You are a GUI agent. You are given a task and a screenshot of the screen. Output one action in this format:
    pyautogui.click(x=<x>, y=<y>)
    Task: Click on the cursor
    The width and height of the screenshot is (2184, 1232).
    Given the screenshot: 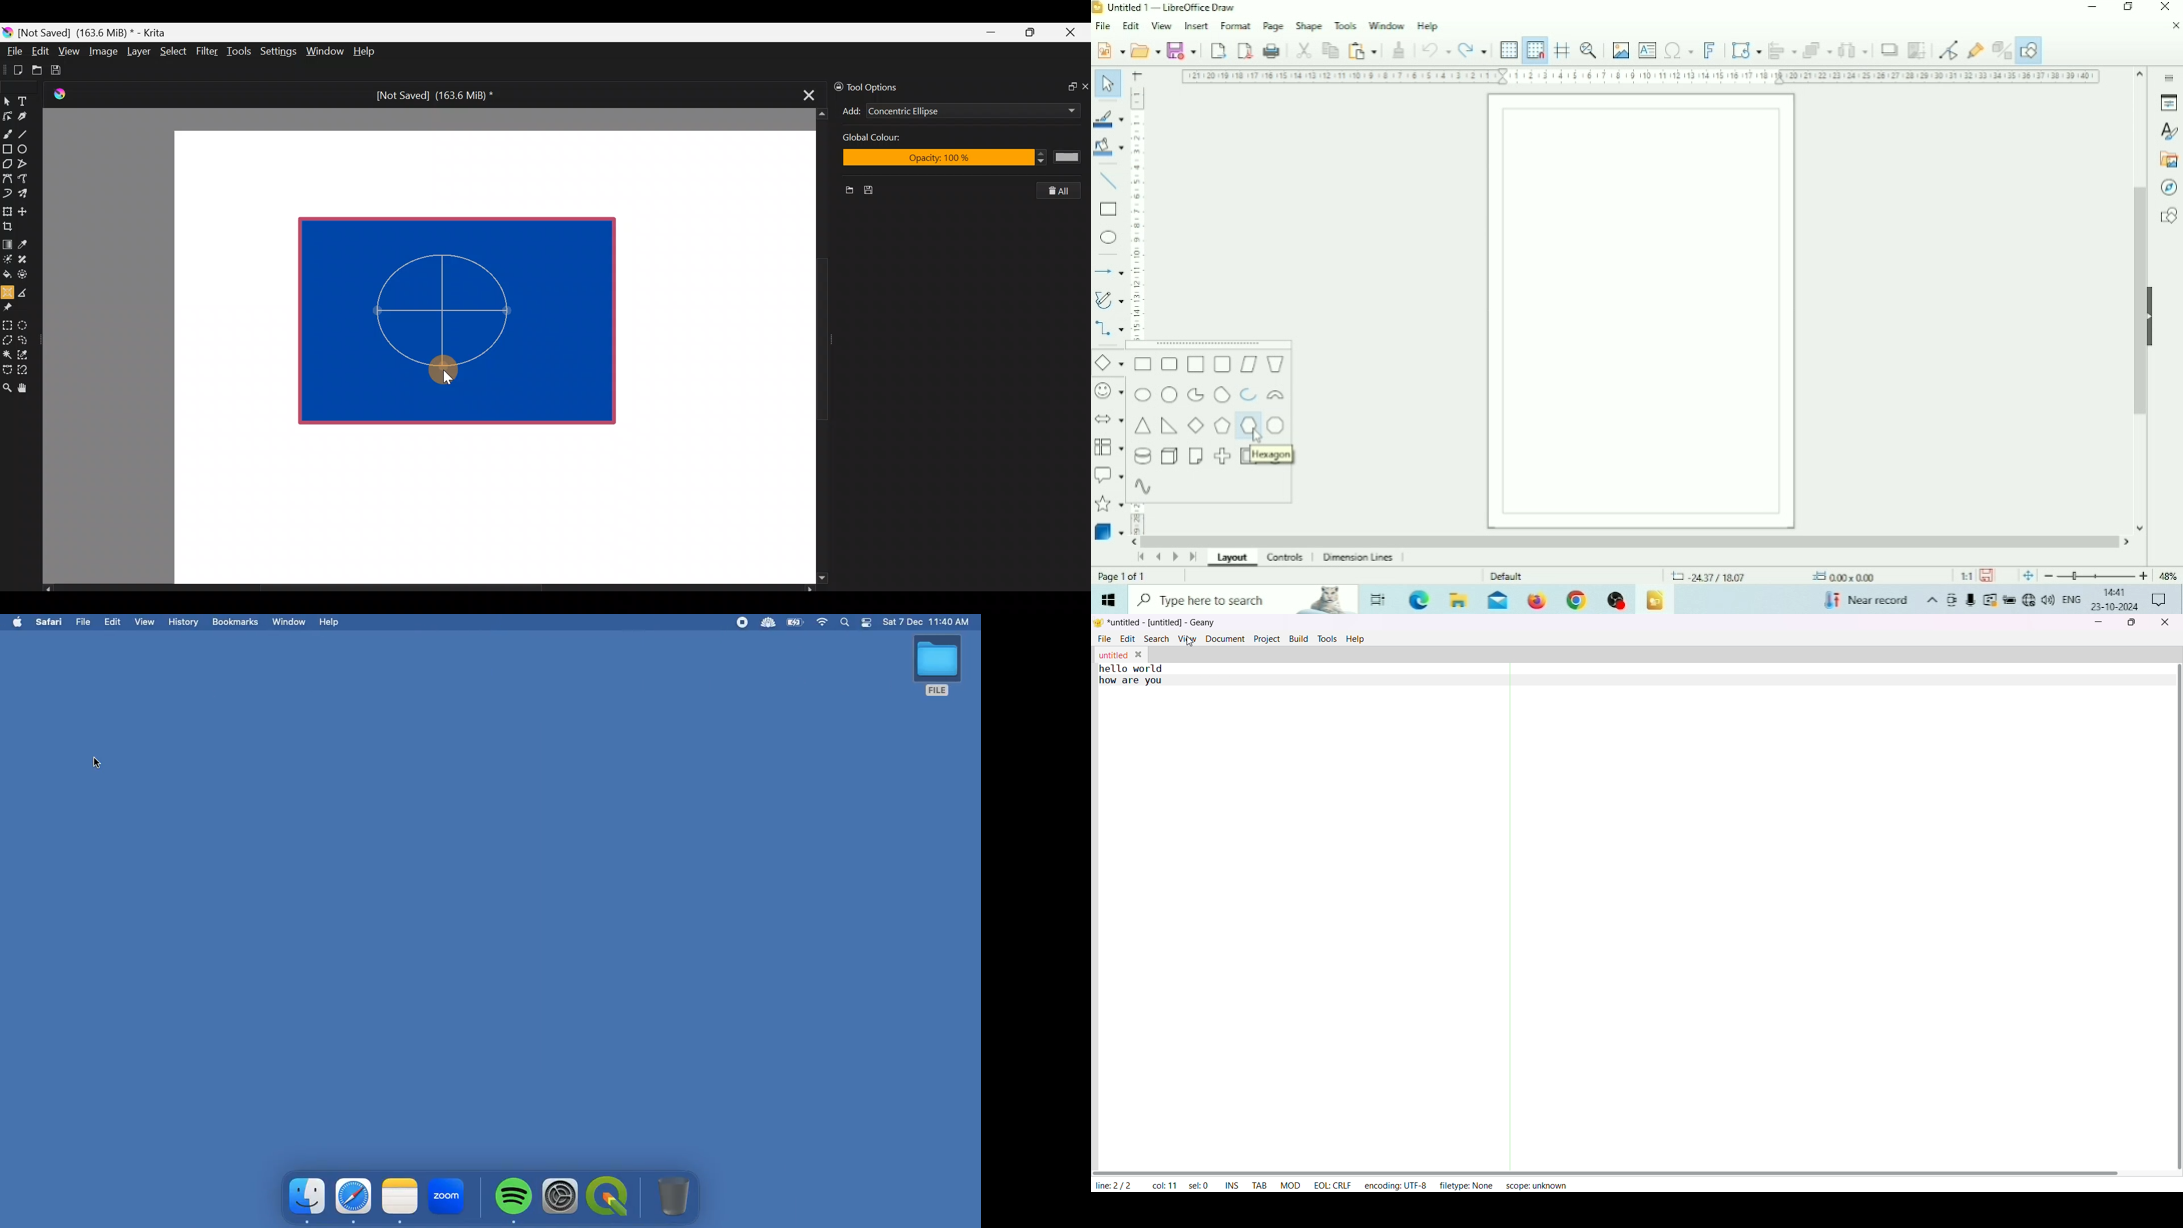 What is the action you would take?
    pyautogui.click(x=1256, y=437)
    